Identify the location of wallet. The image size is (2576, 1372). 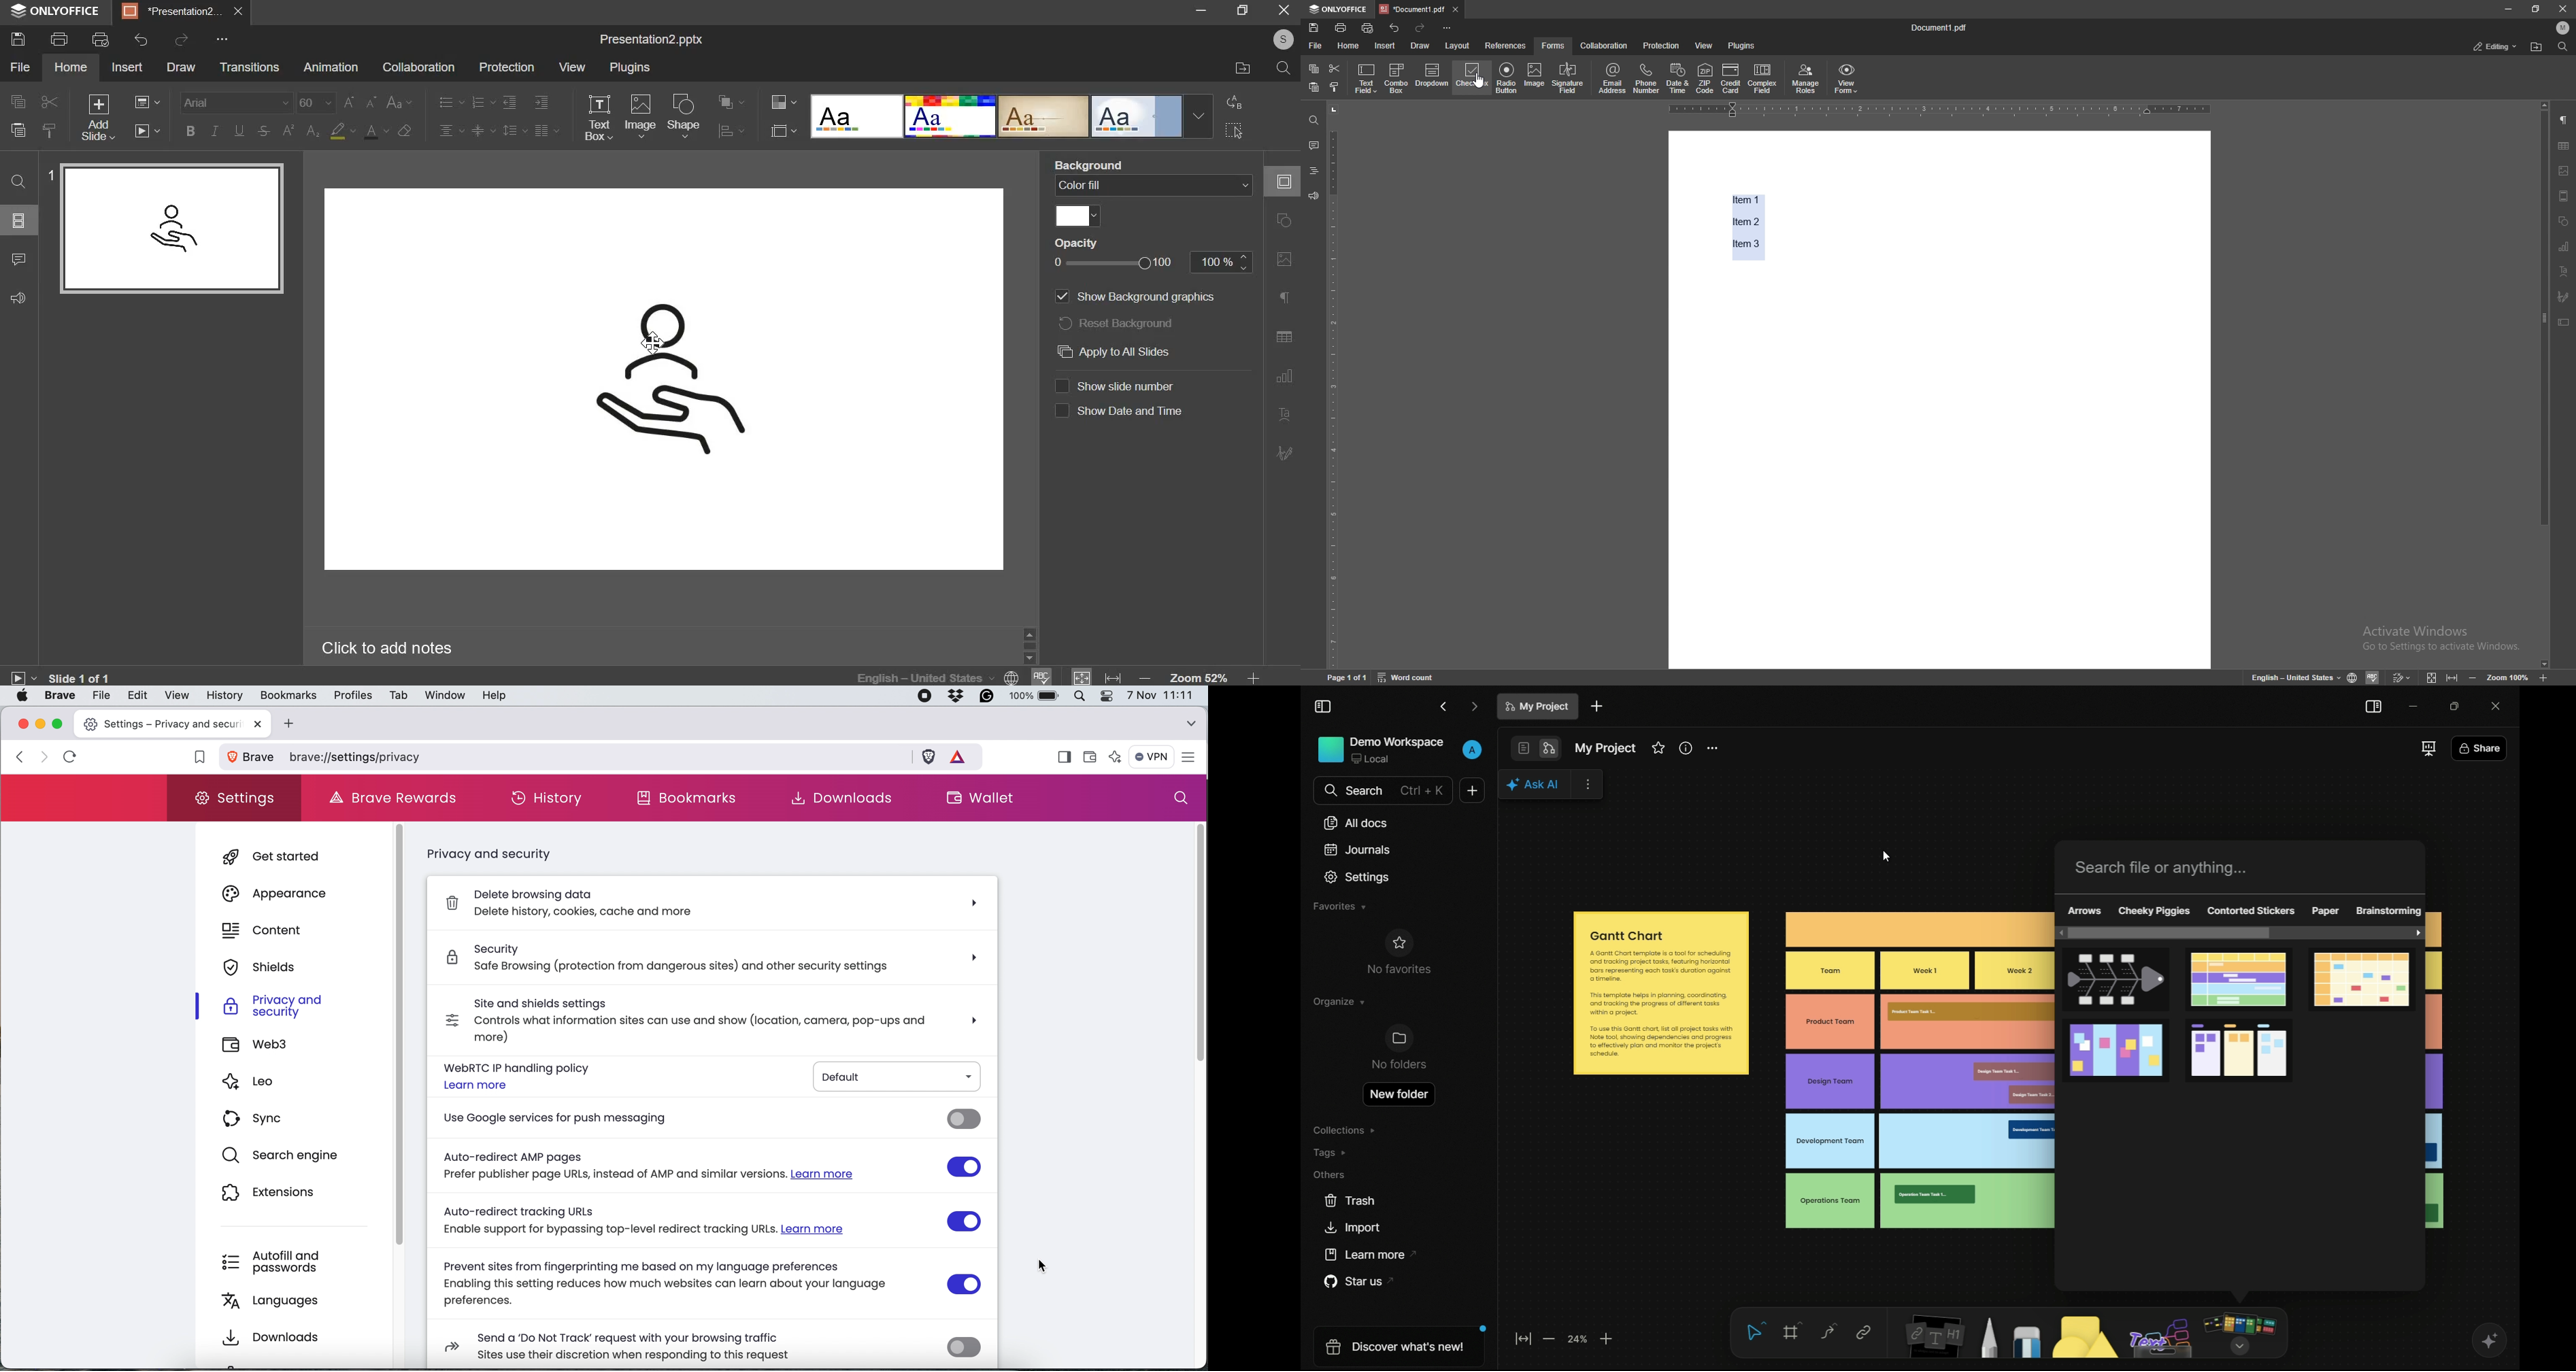
(1094, 753).